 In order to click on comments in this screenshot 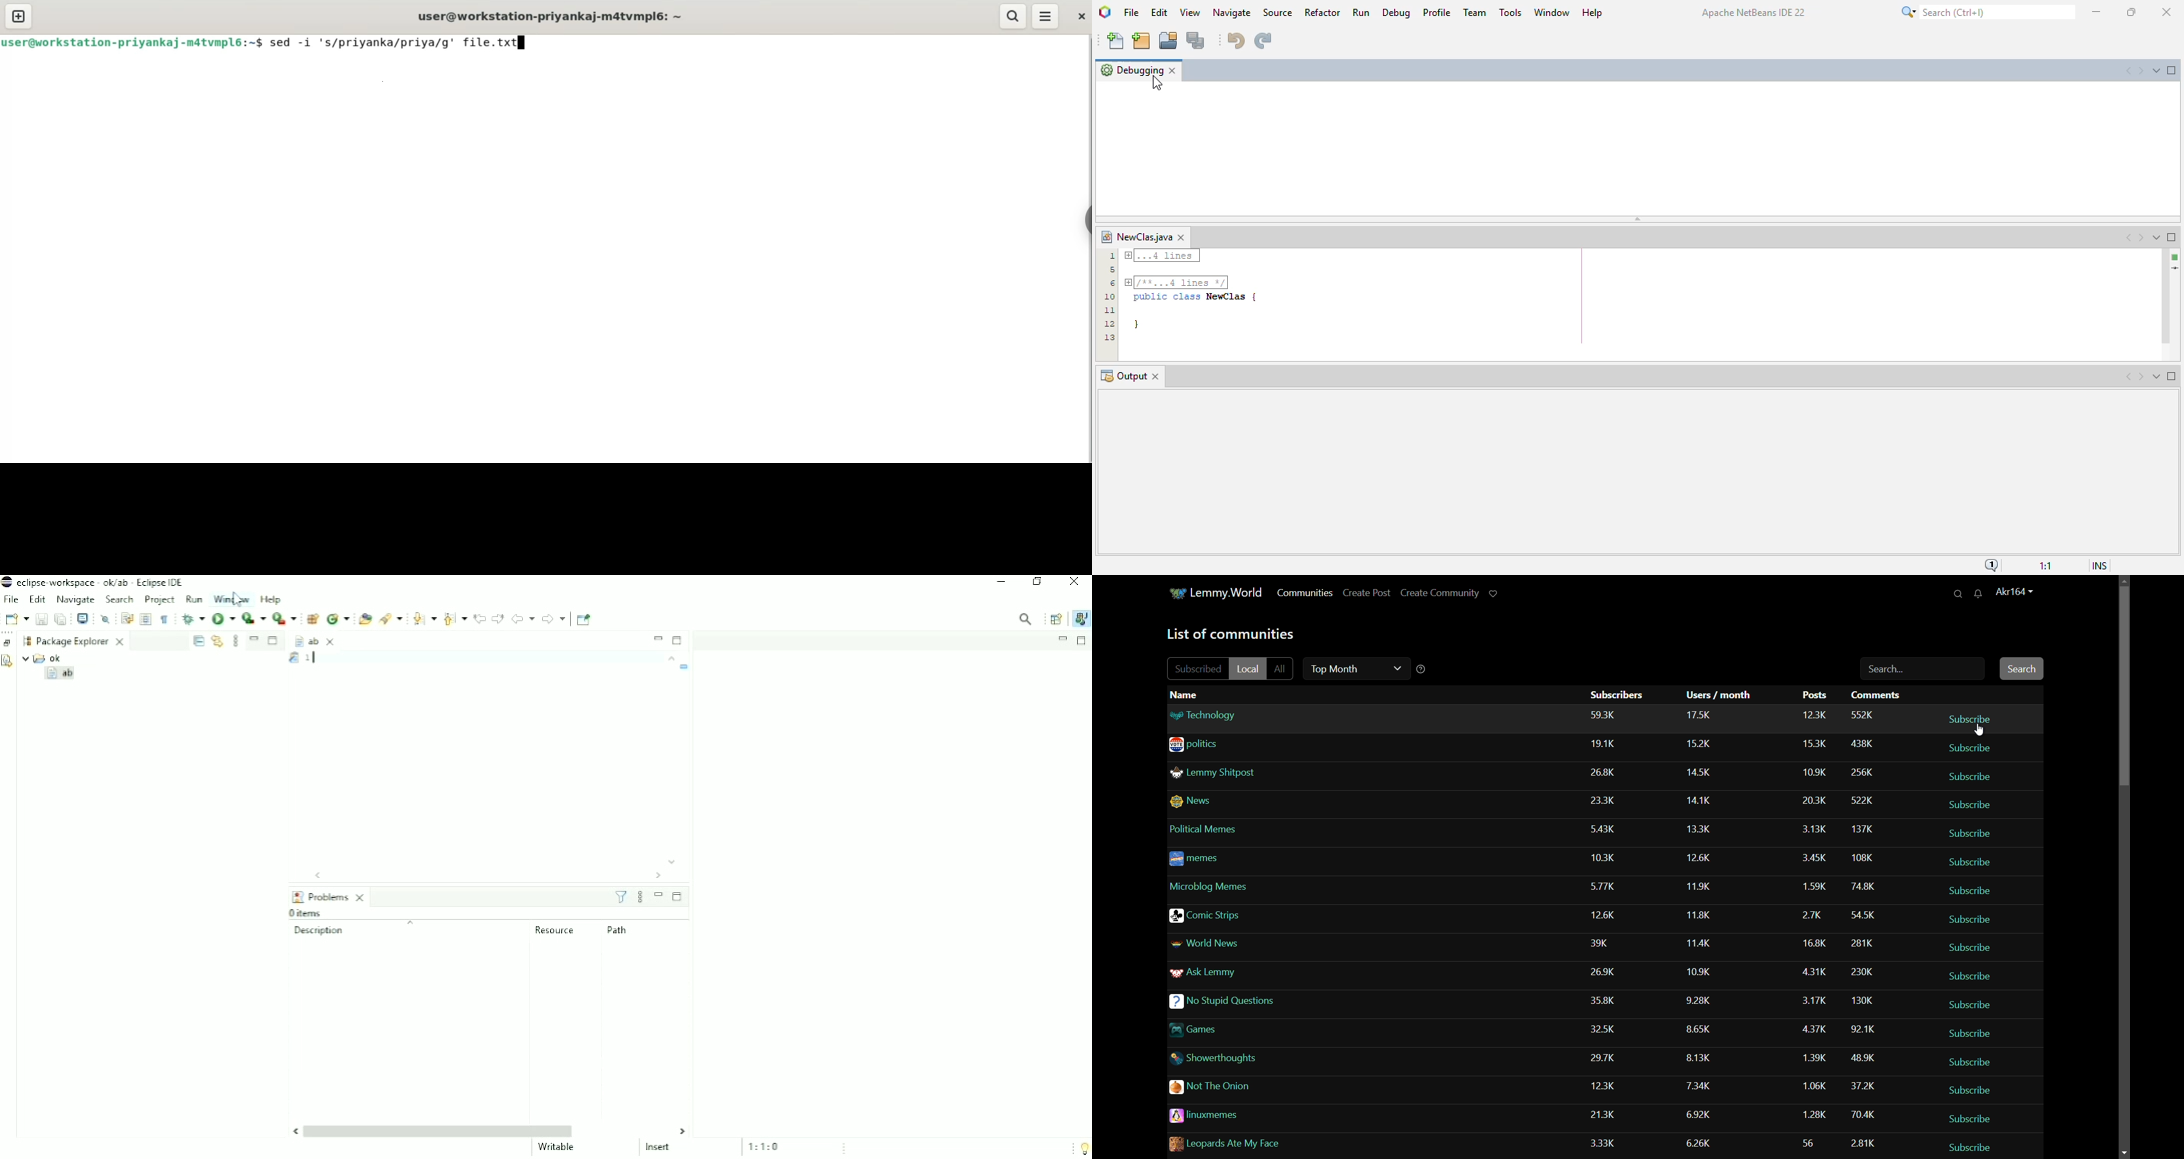, I will do `click(1863, 1115)`.